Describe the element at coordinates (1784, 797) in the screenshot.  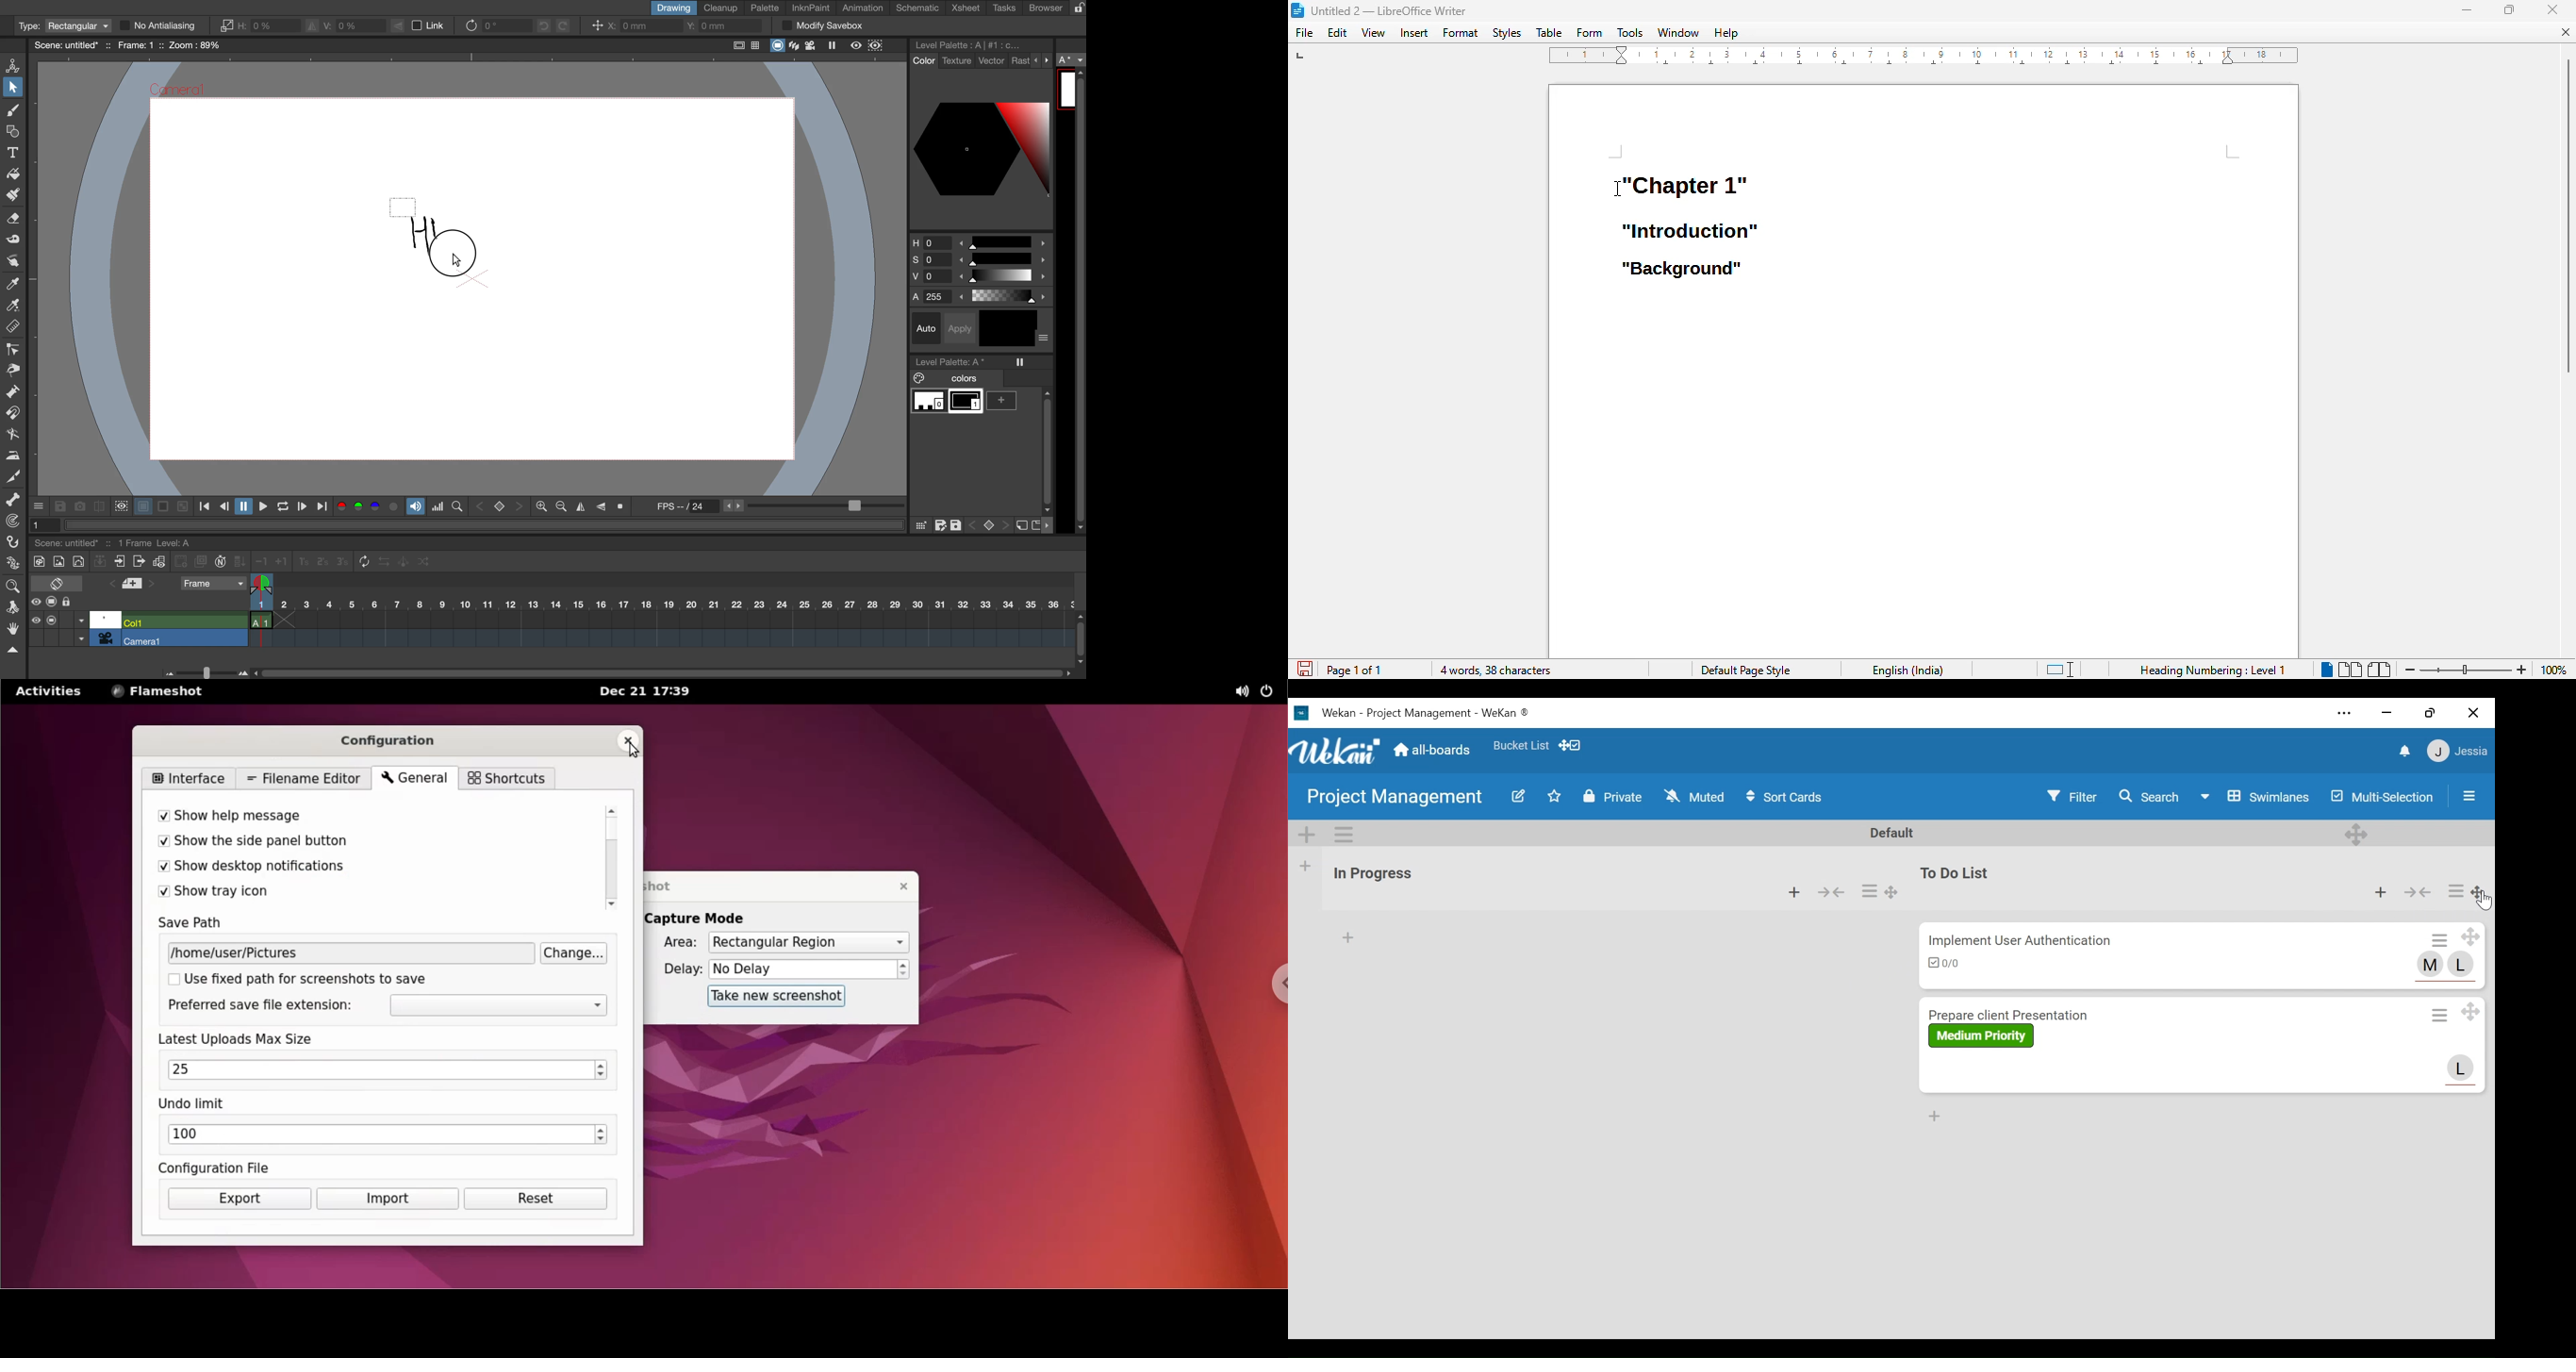
I see `Sort Cards` at that location.